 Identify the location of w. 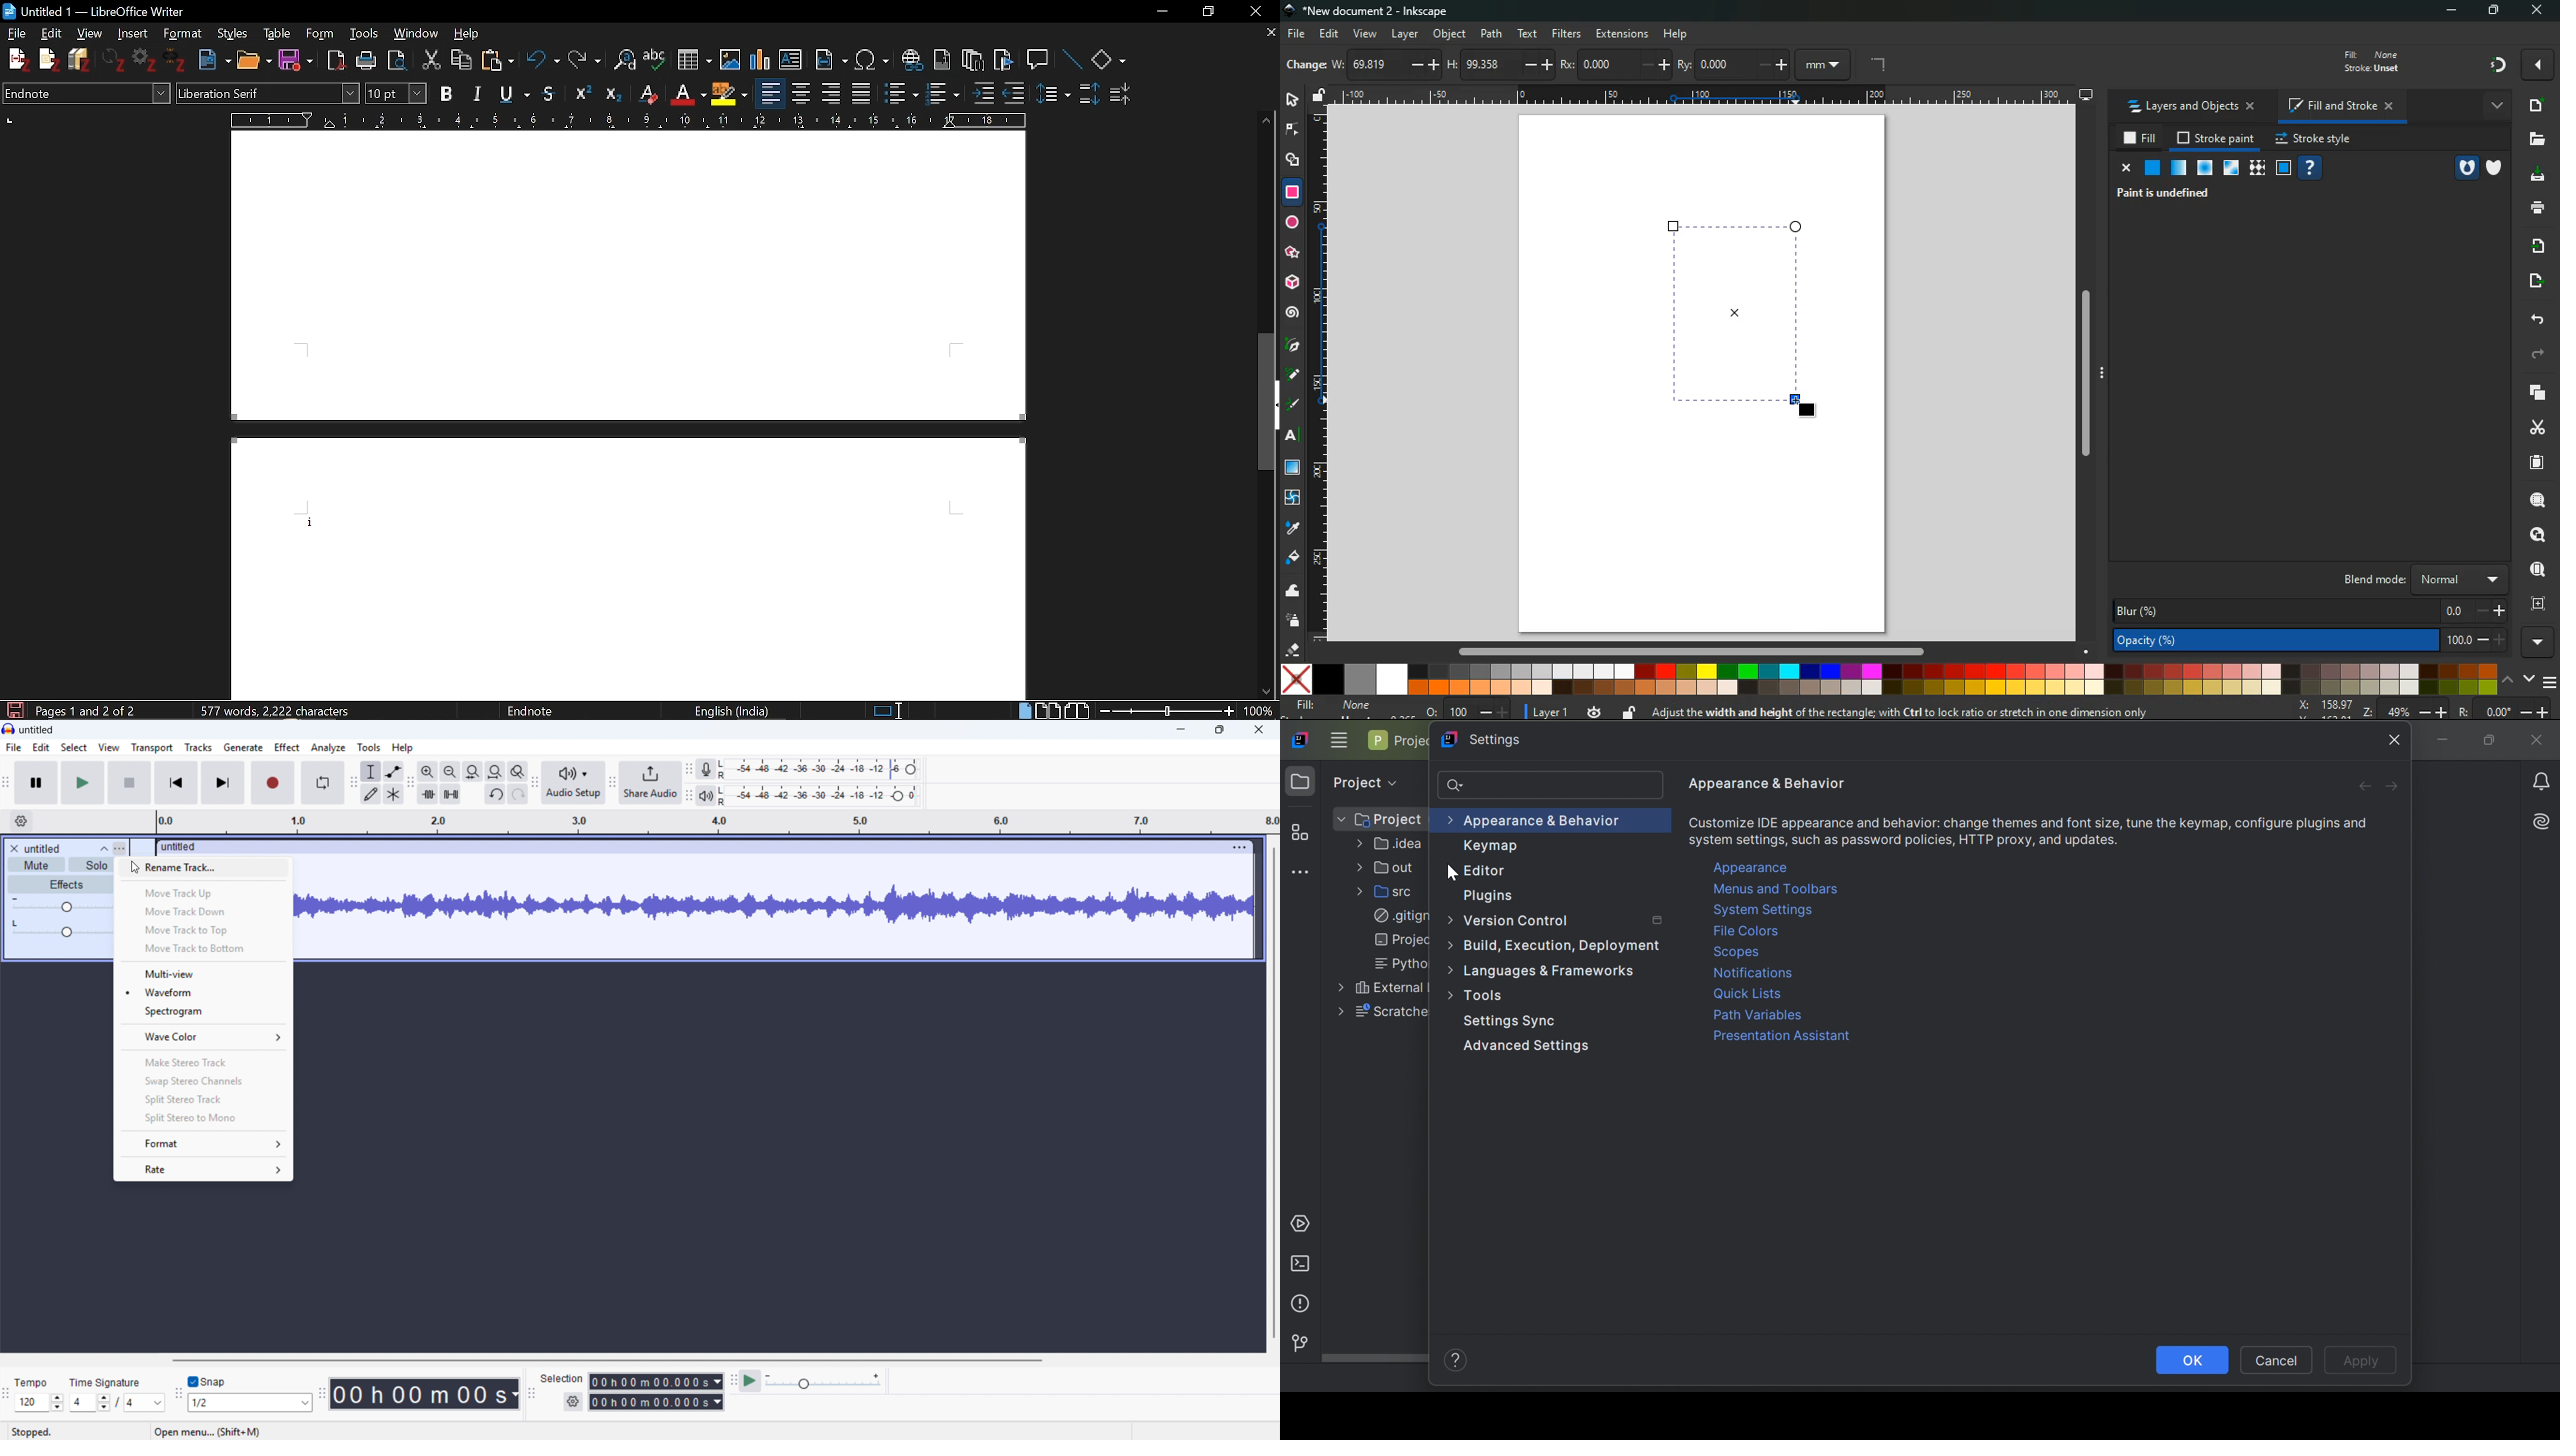
(1377, 66).